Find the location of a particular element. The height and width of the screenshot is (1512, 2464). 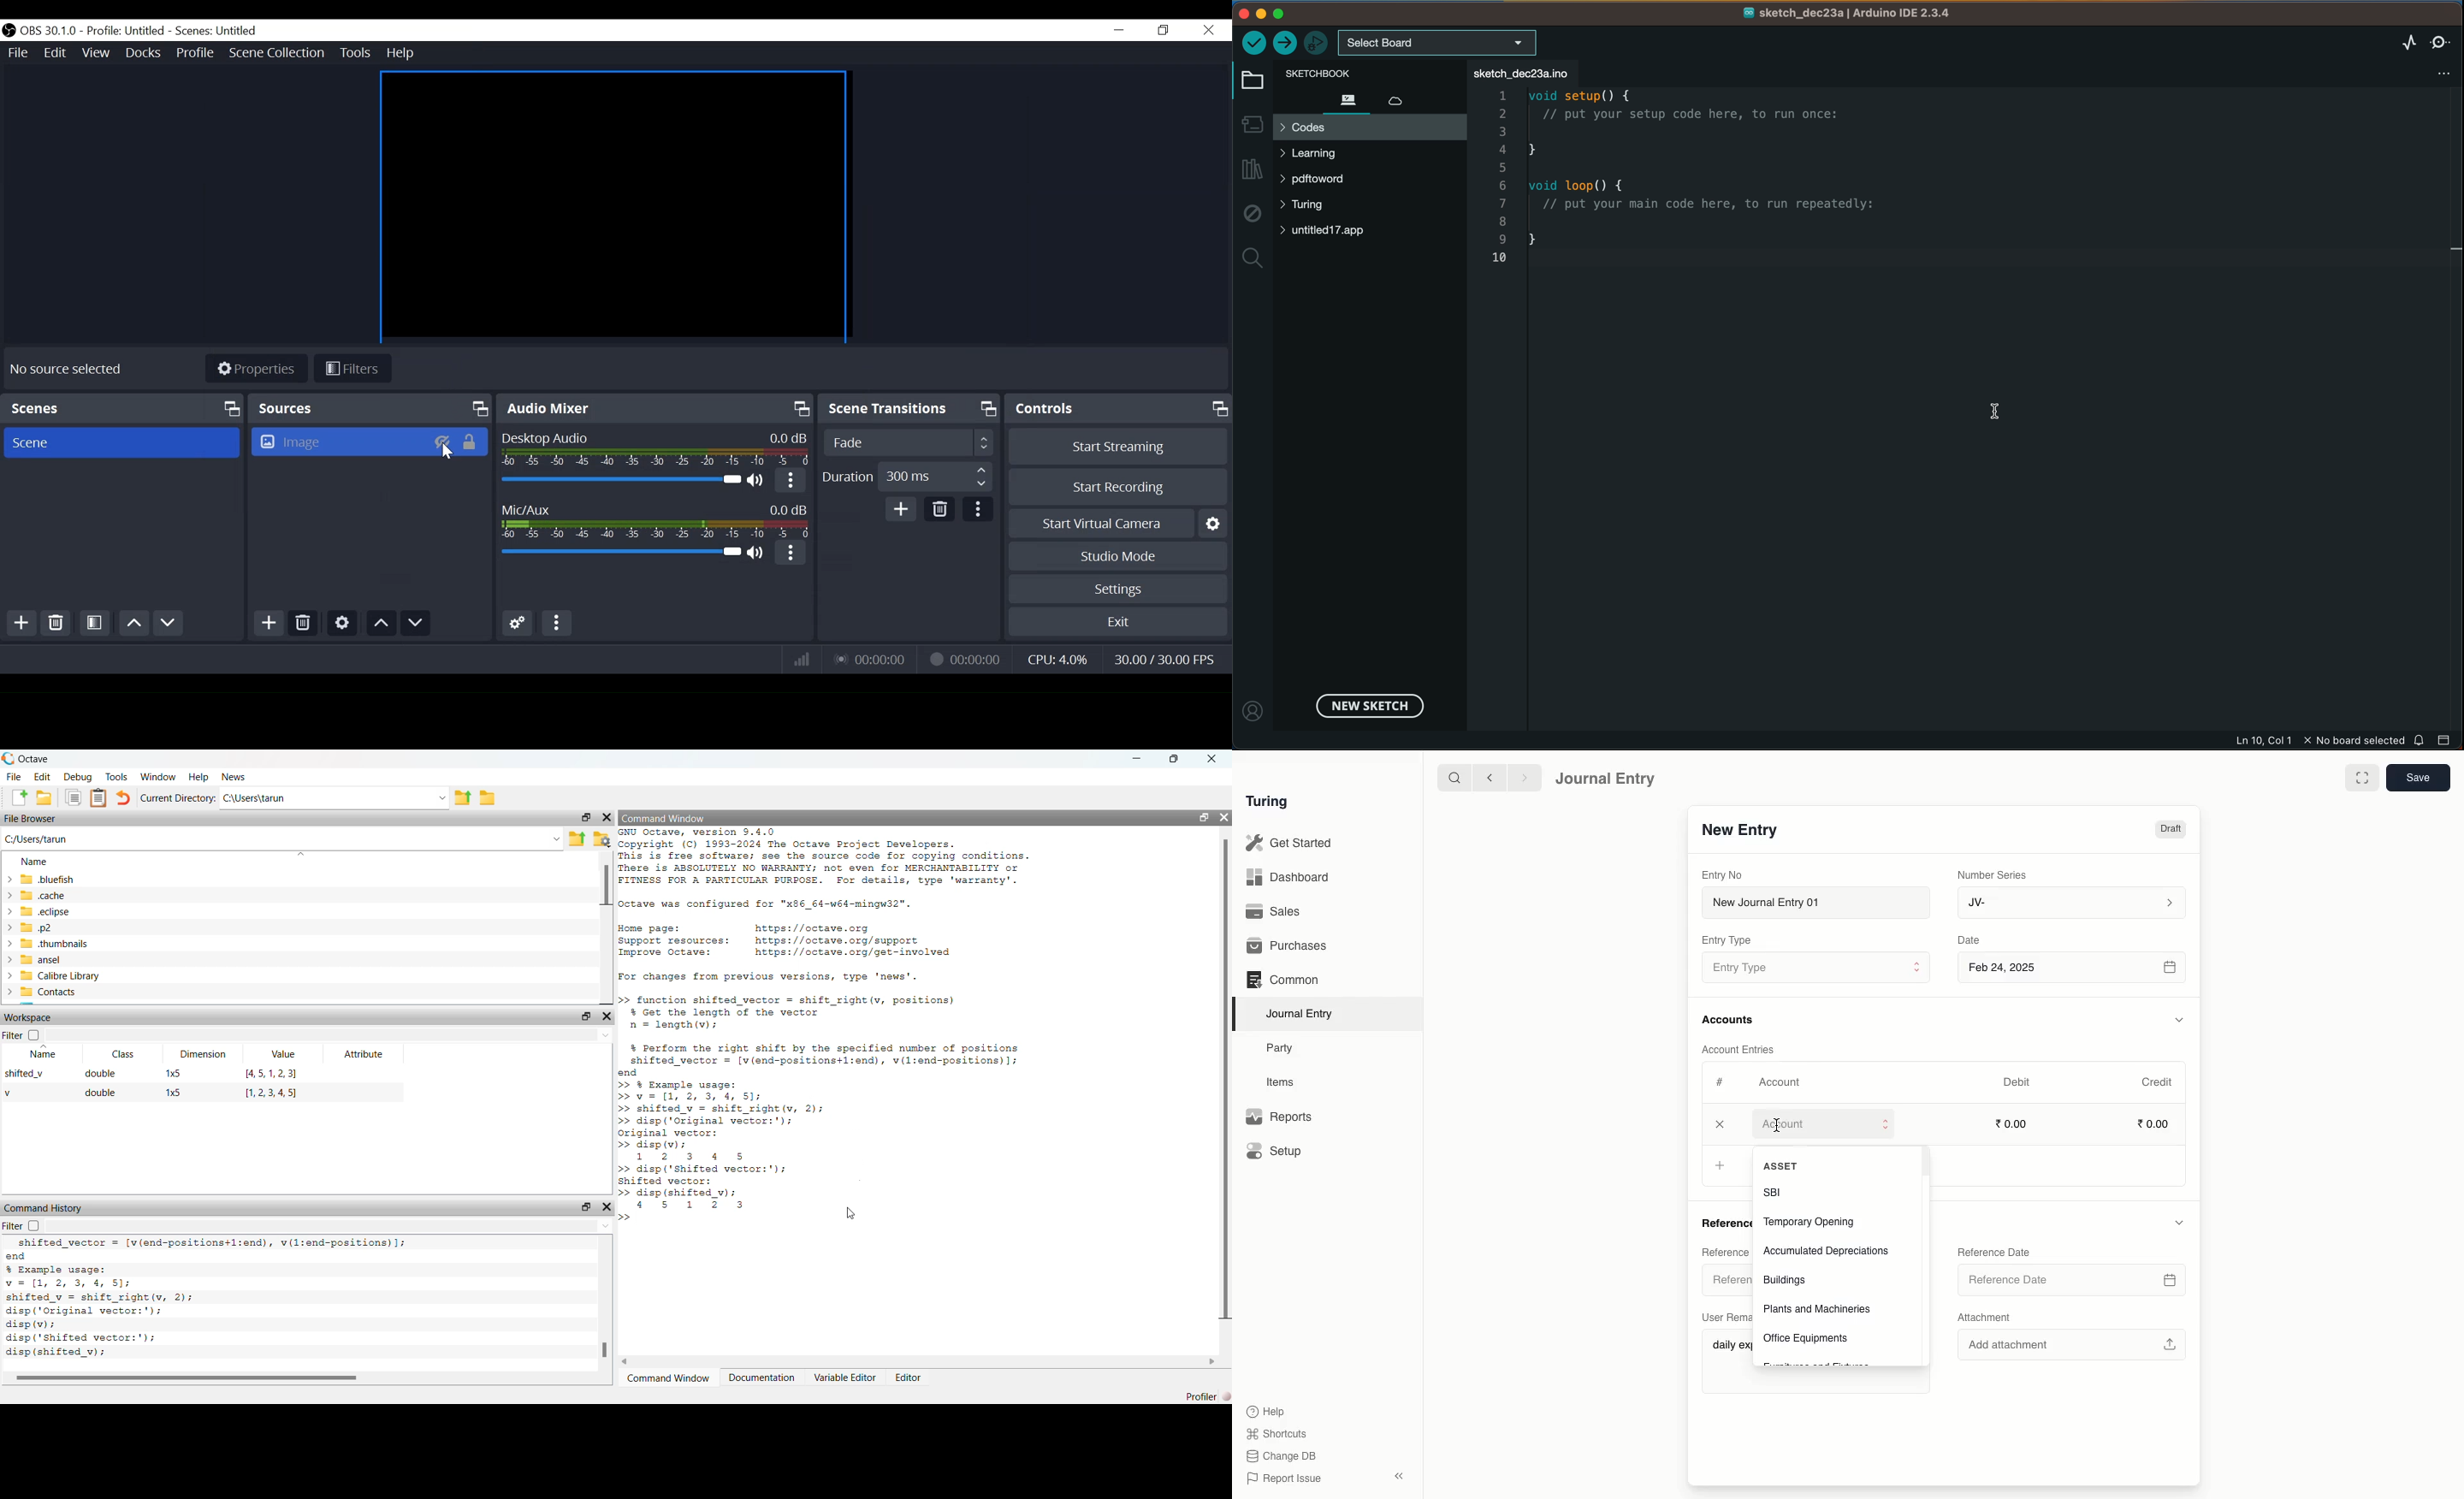

Sources is located at coordinates (371, 408).